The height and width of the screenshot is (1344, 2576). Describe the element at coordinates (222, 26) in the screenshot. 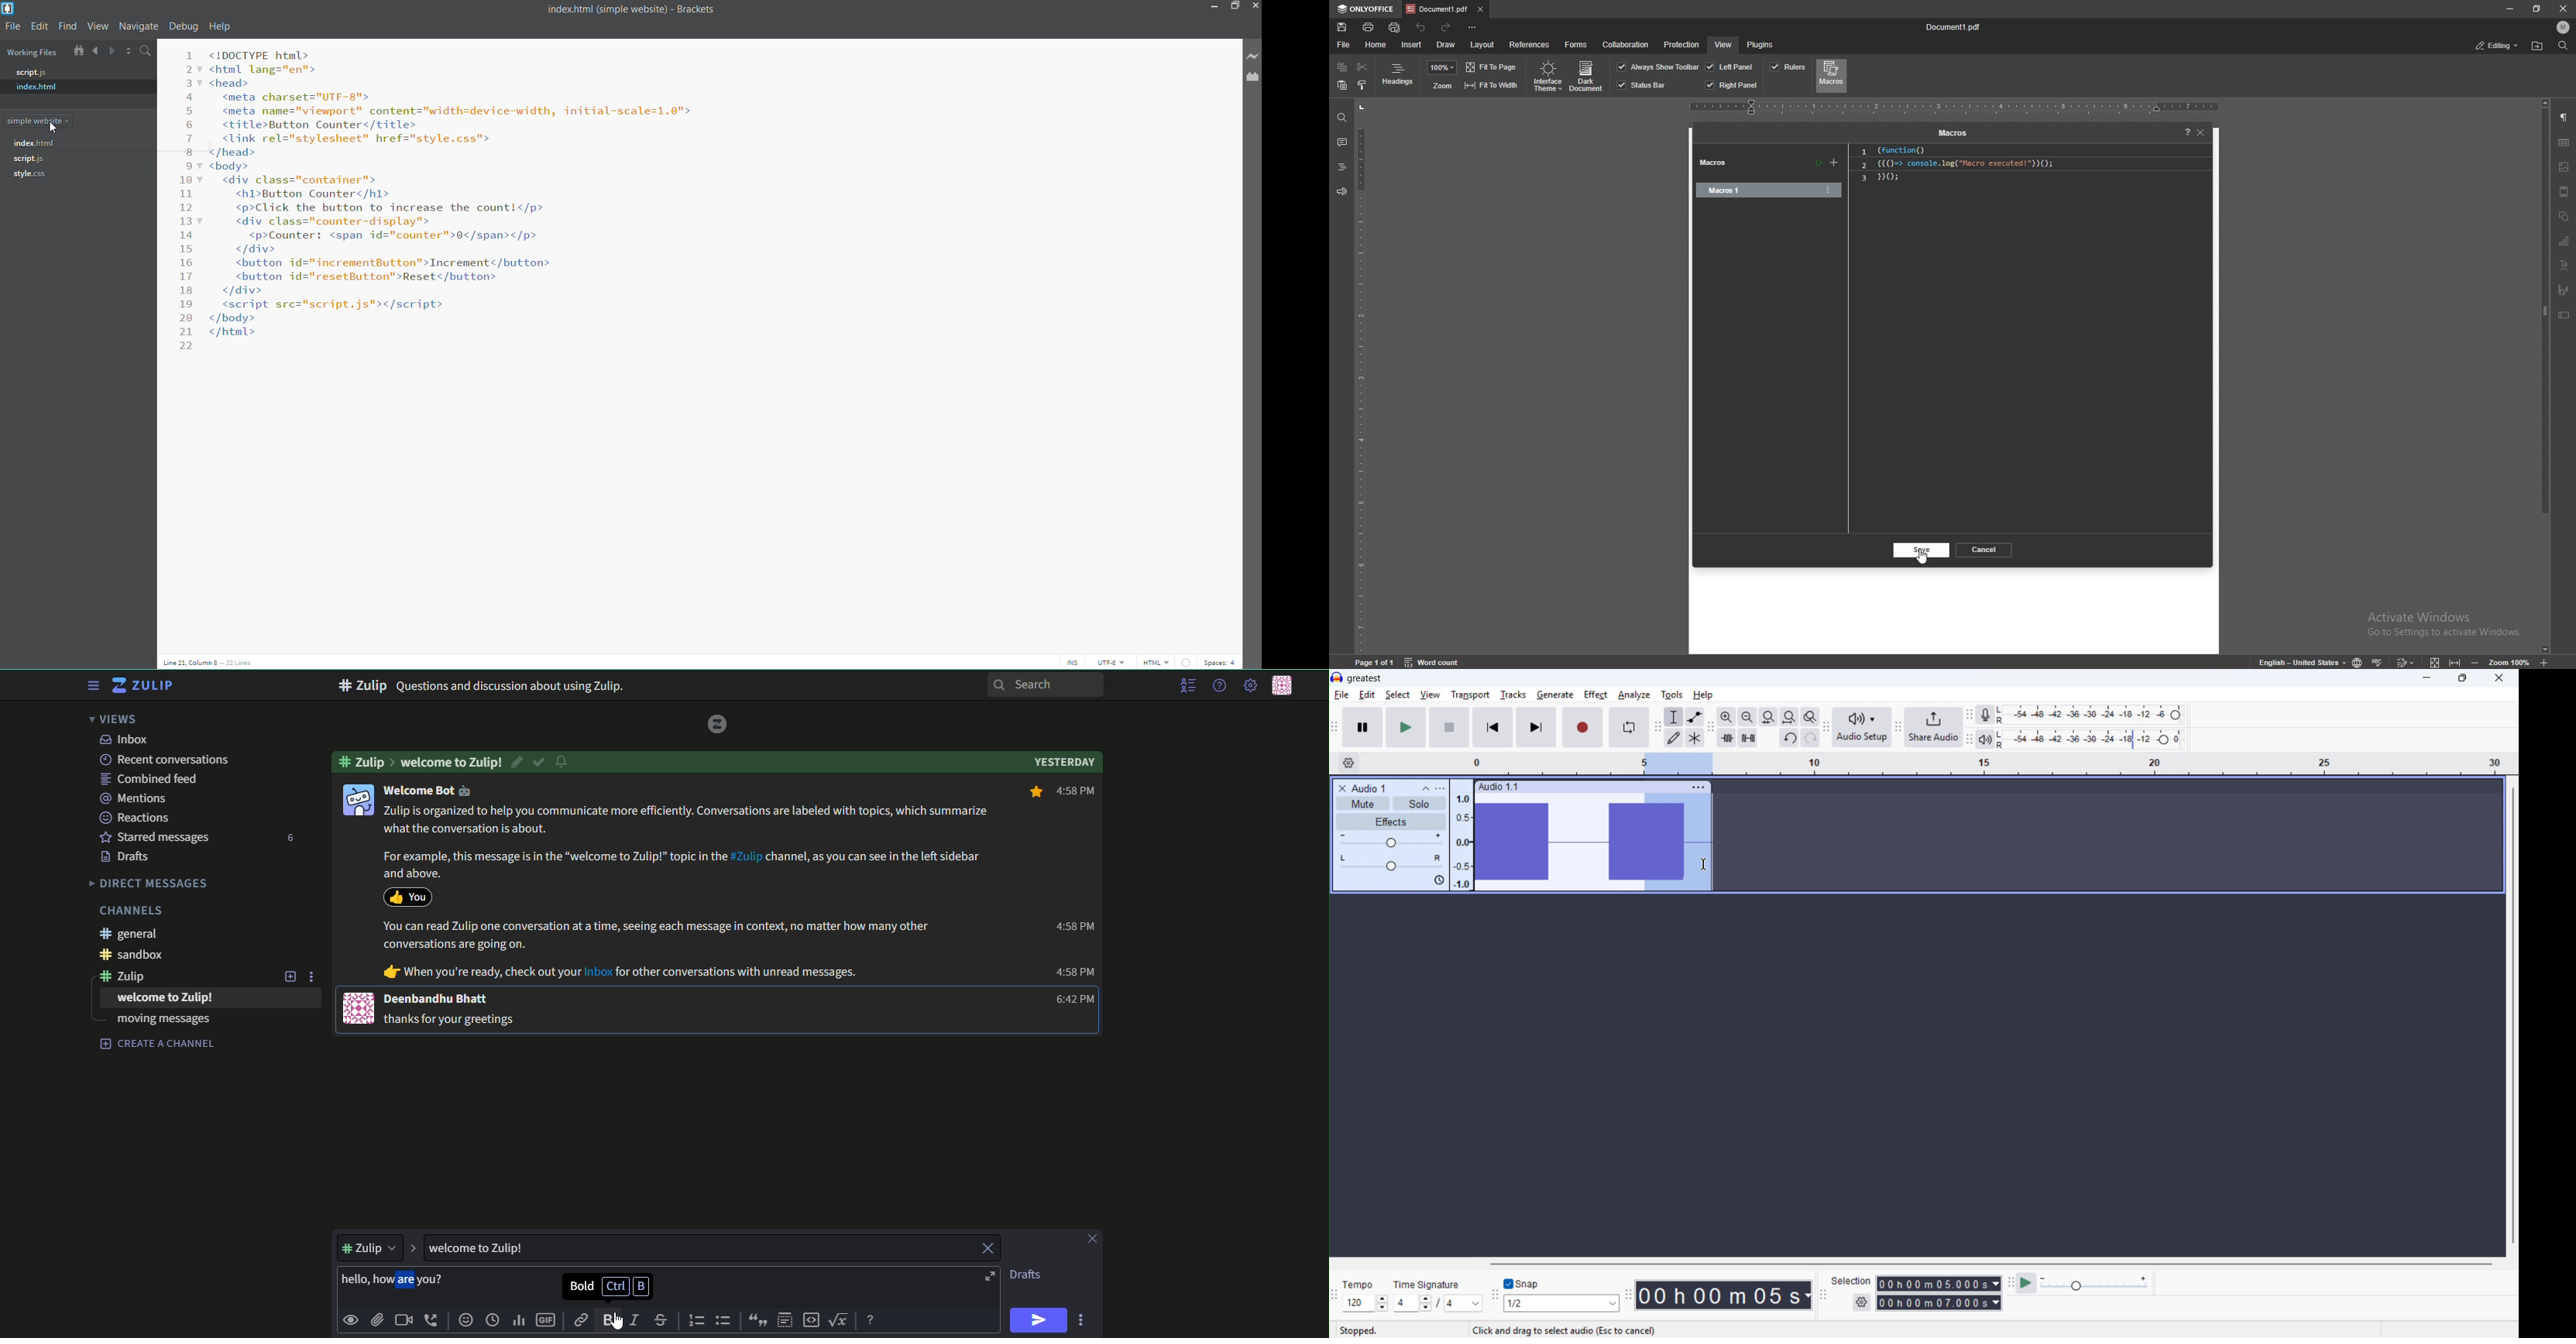

I see `help` at that location.